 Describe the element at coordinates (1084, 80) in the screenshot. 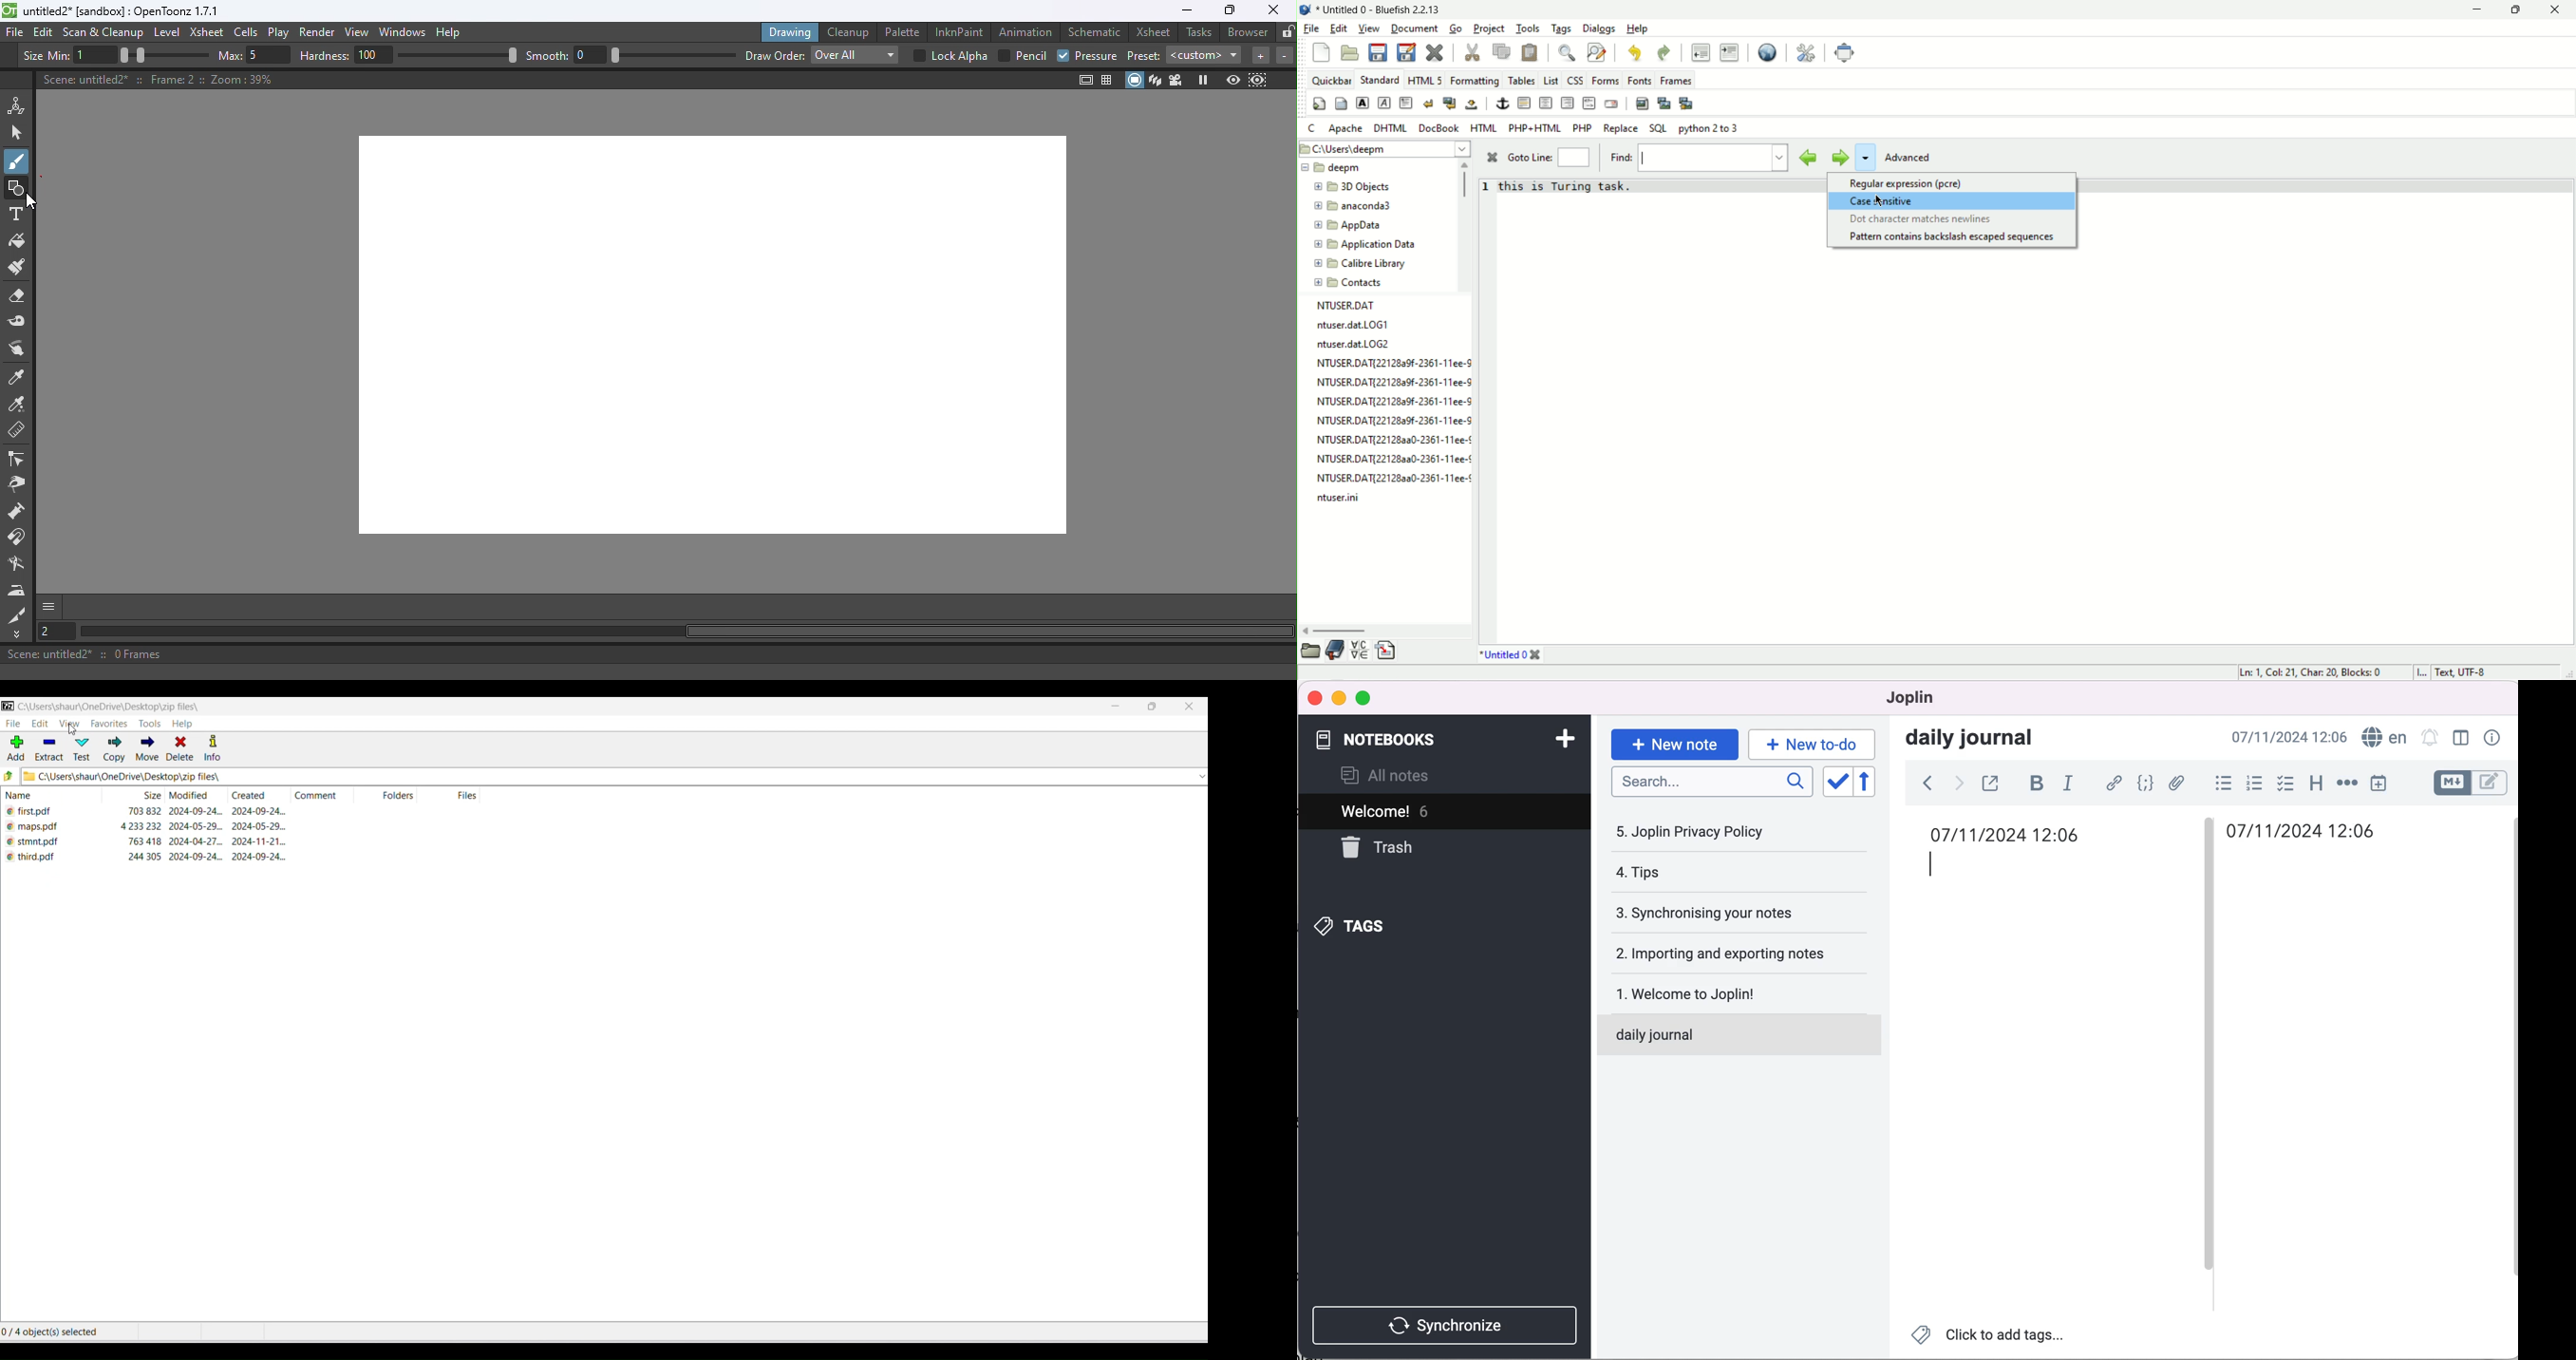

I see `Safe area` at that location.